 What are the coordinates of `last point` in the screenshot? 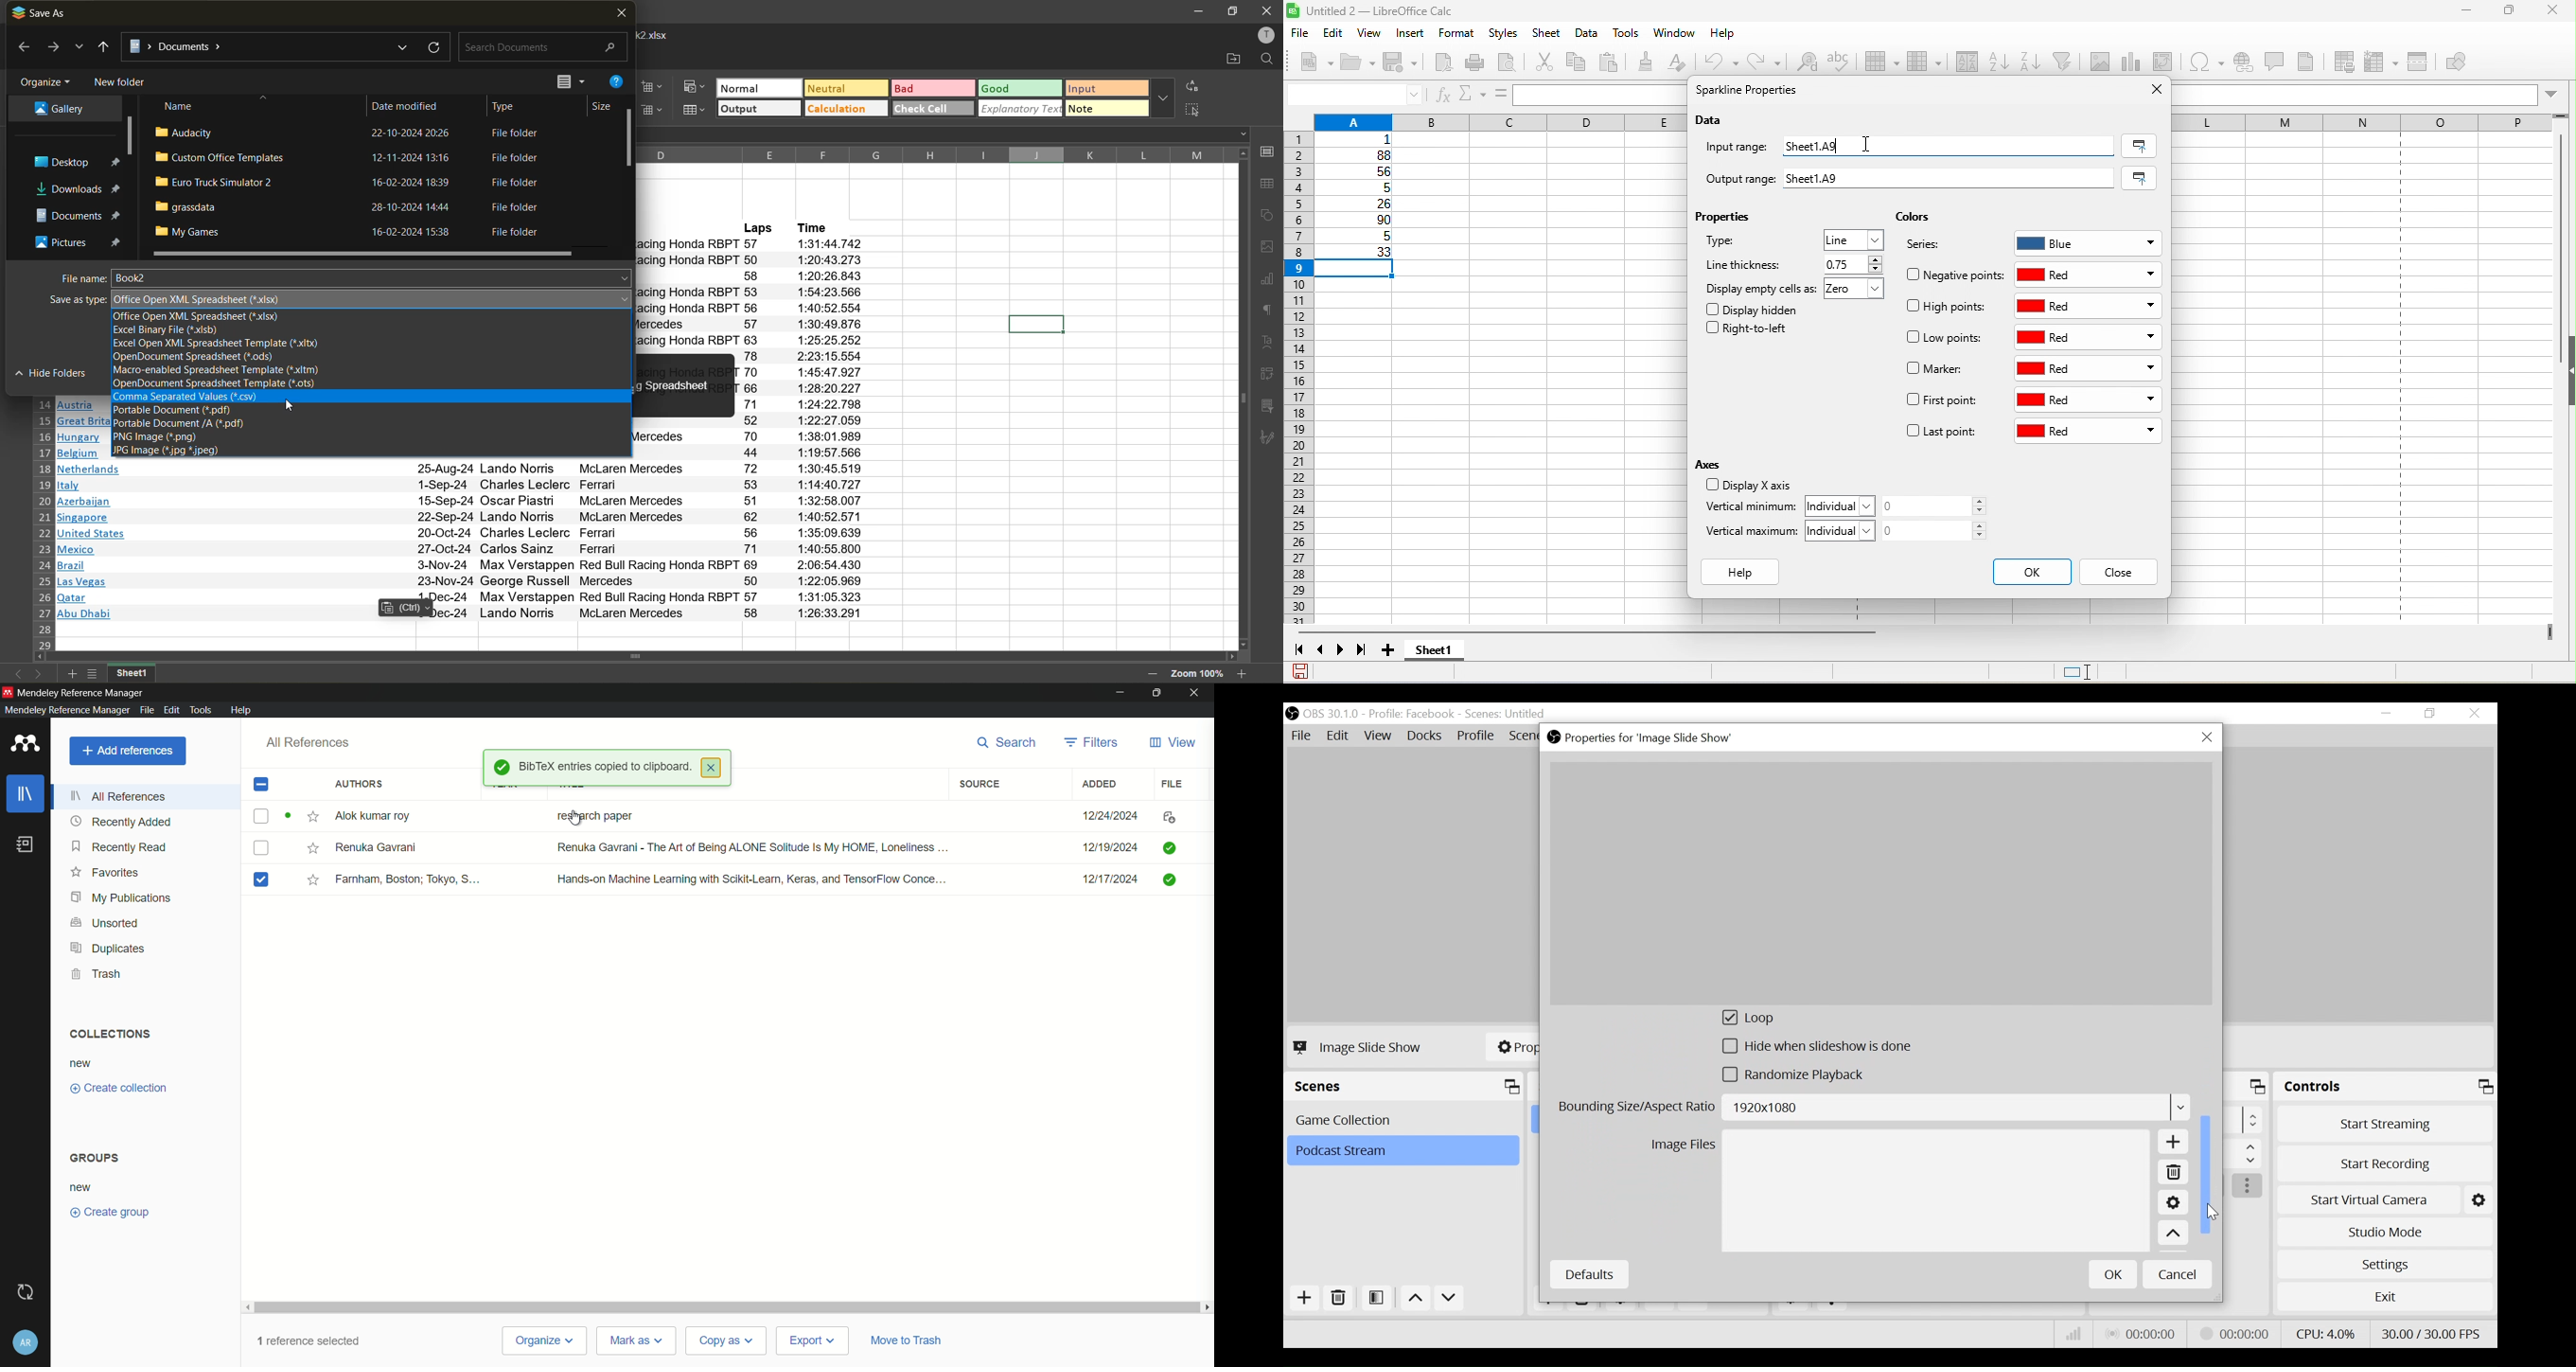 It's located at (1941, 434).